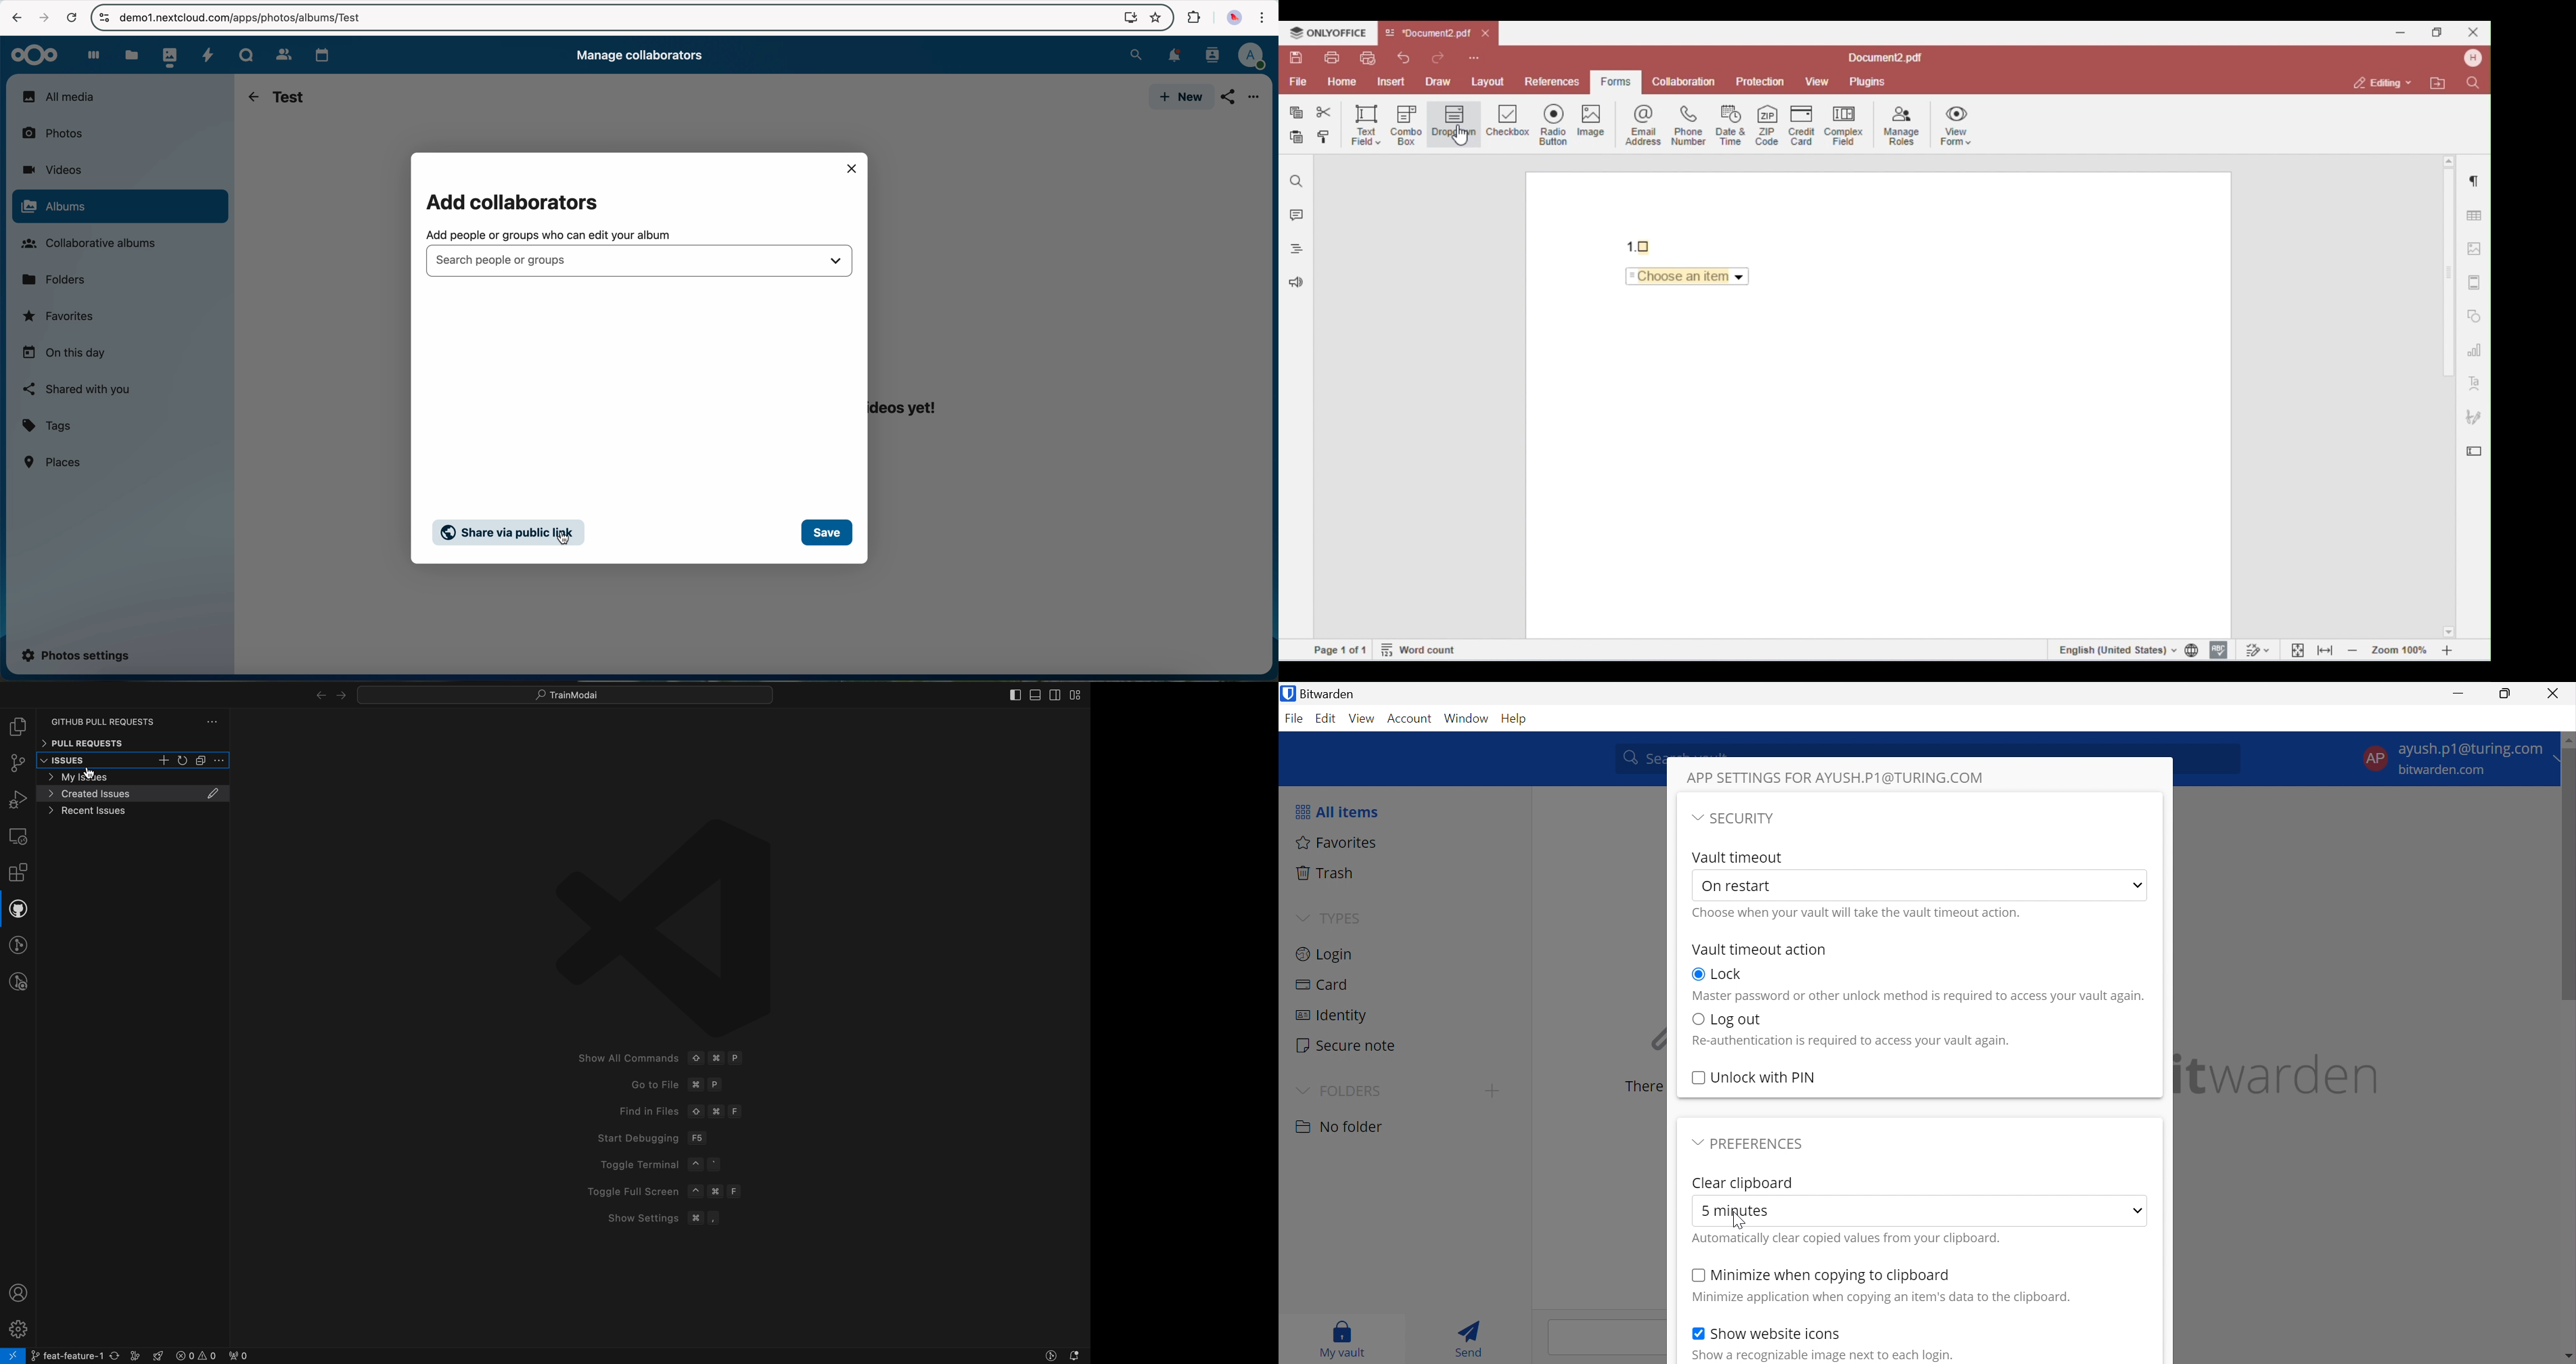  Describe the element at coordinates (72, 18) in the screenshot. I see `cancel` at that location.